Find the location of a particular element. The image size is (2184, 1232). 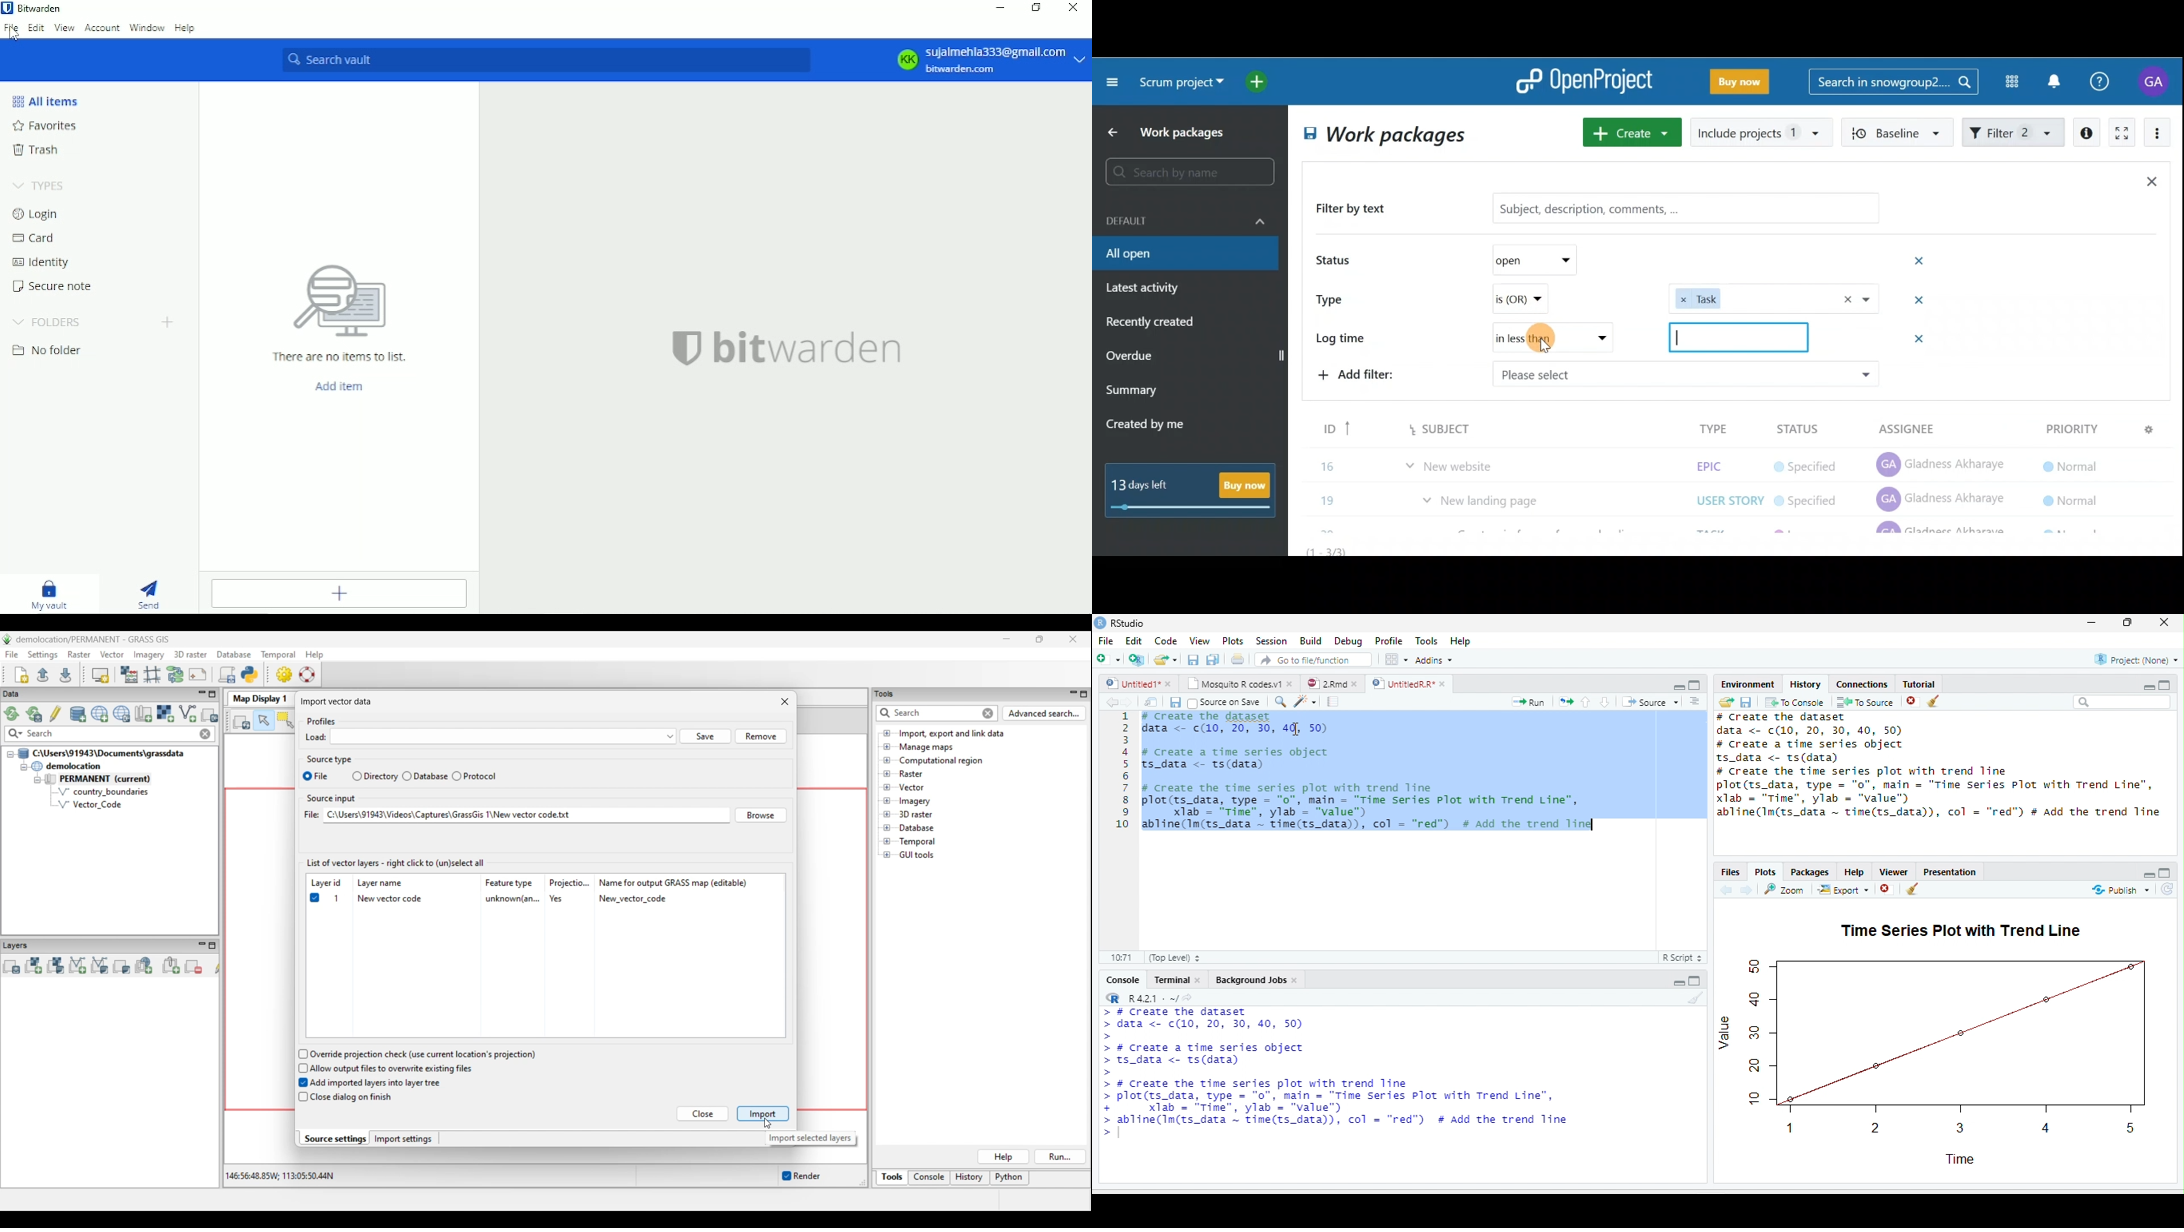

Files is located at coordinates (1731, 872).